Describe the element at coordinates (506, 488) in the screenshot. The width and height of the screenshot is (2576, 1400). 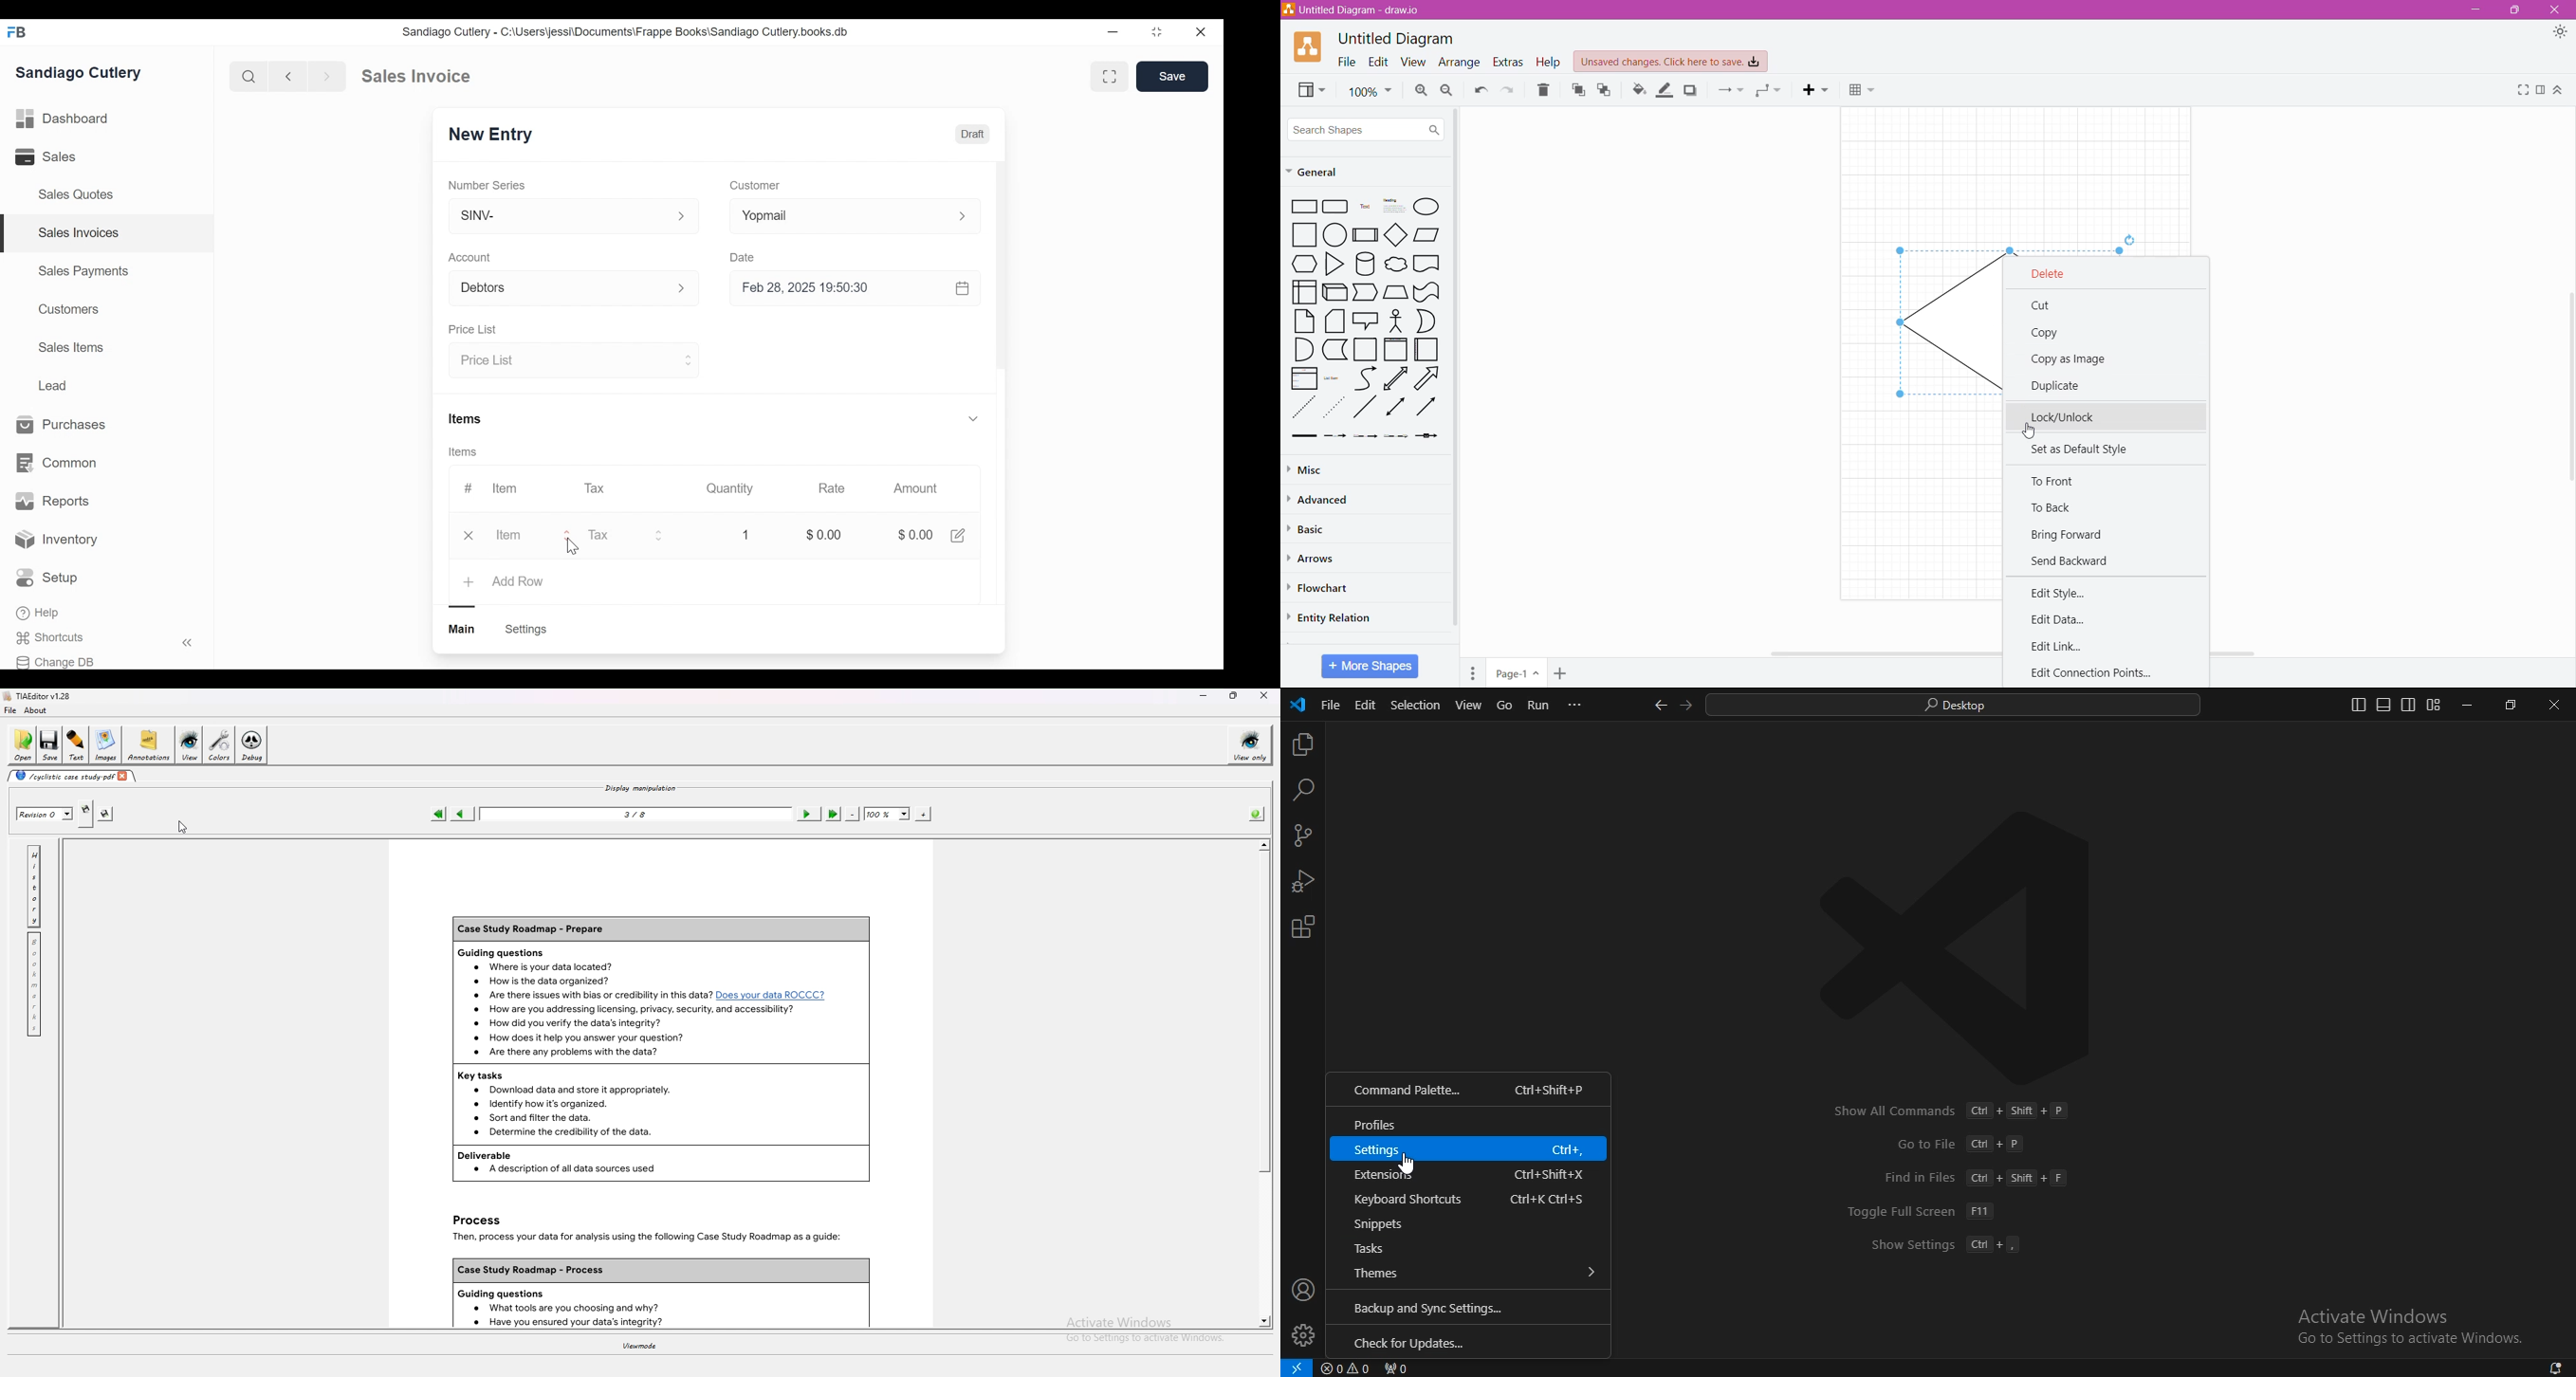
I see `Item` at that location.